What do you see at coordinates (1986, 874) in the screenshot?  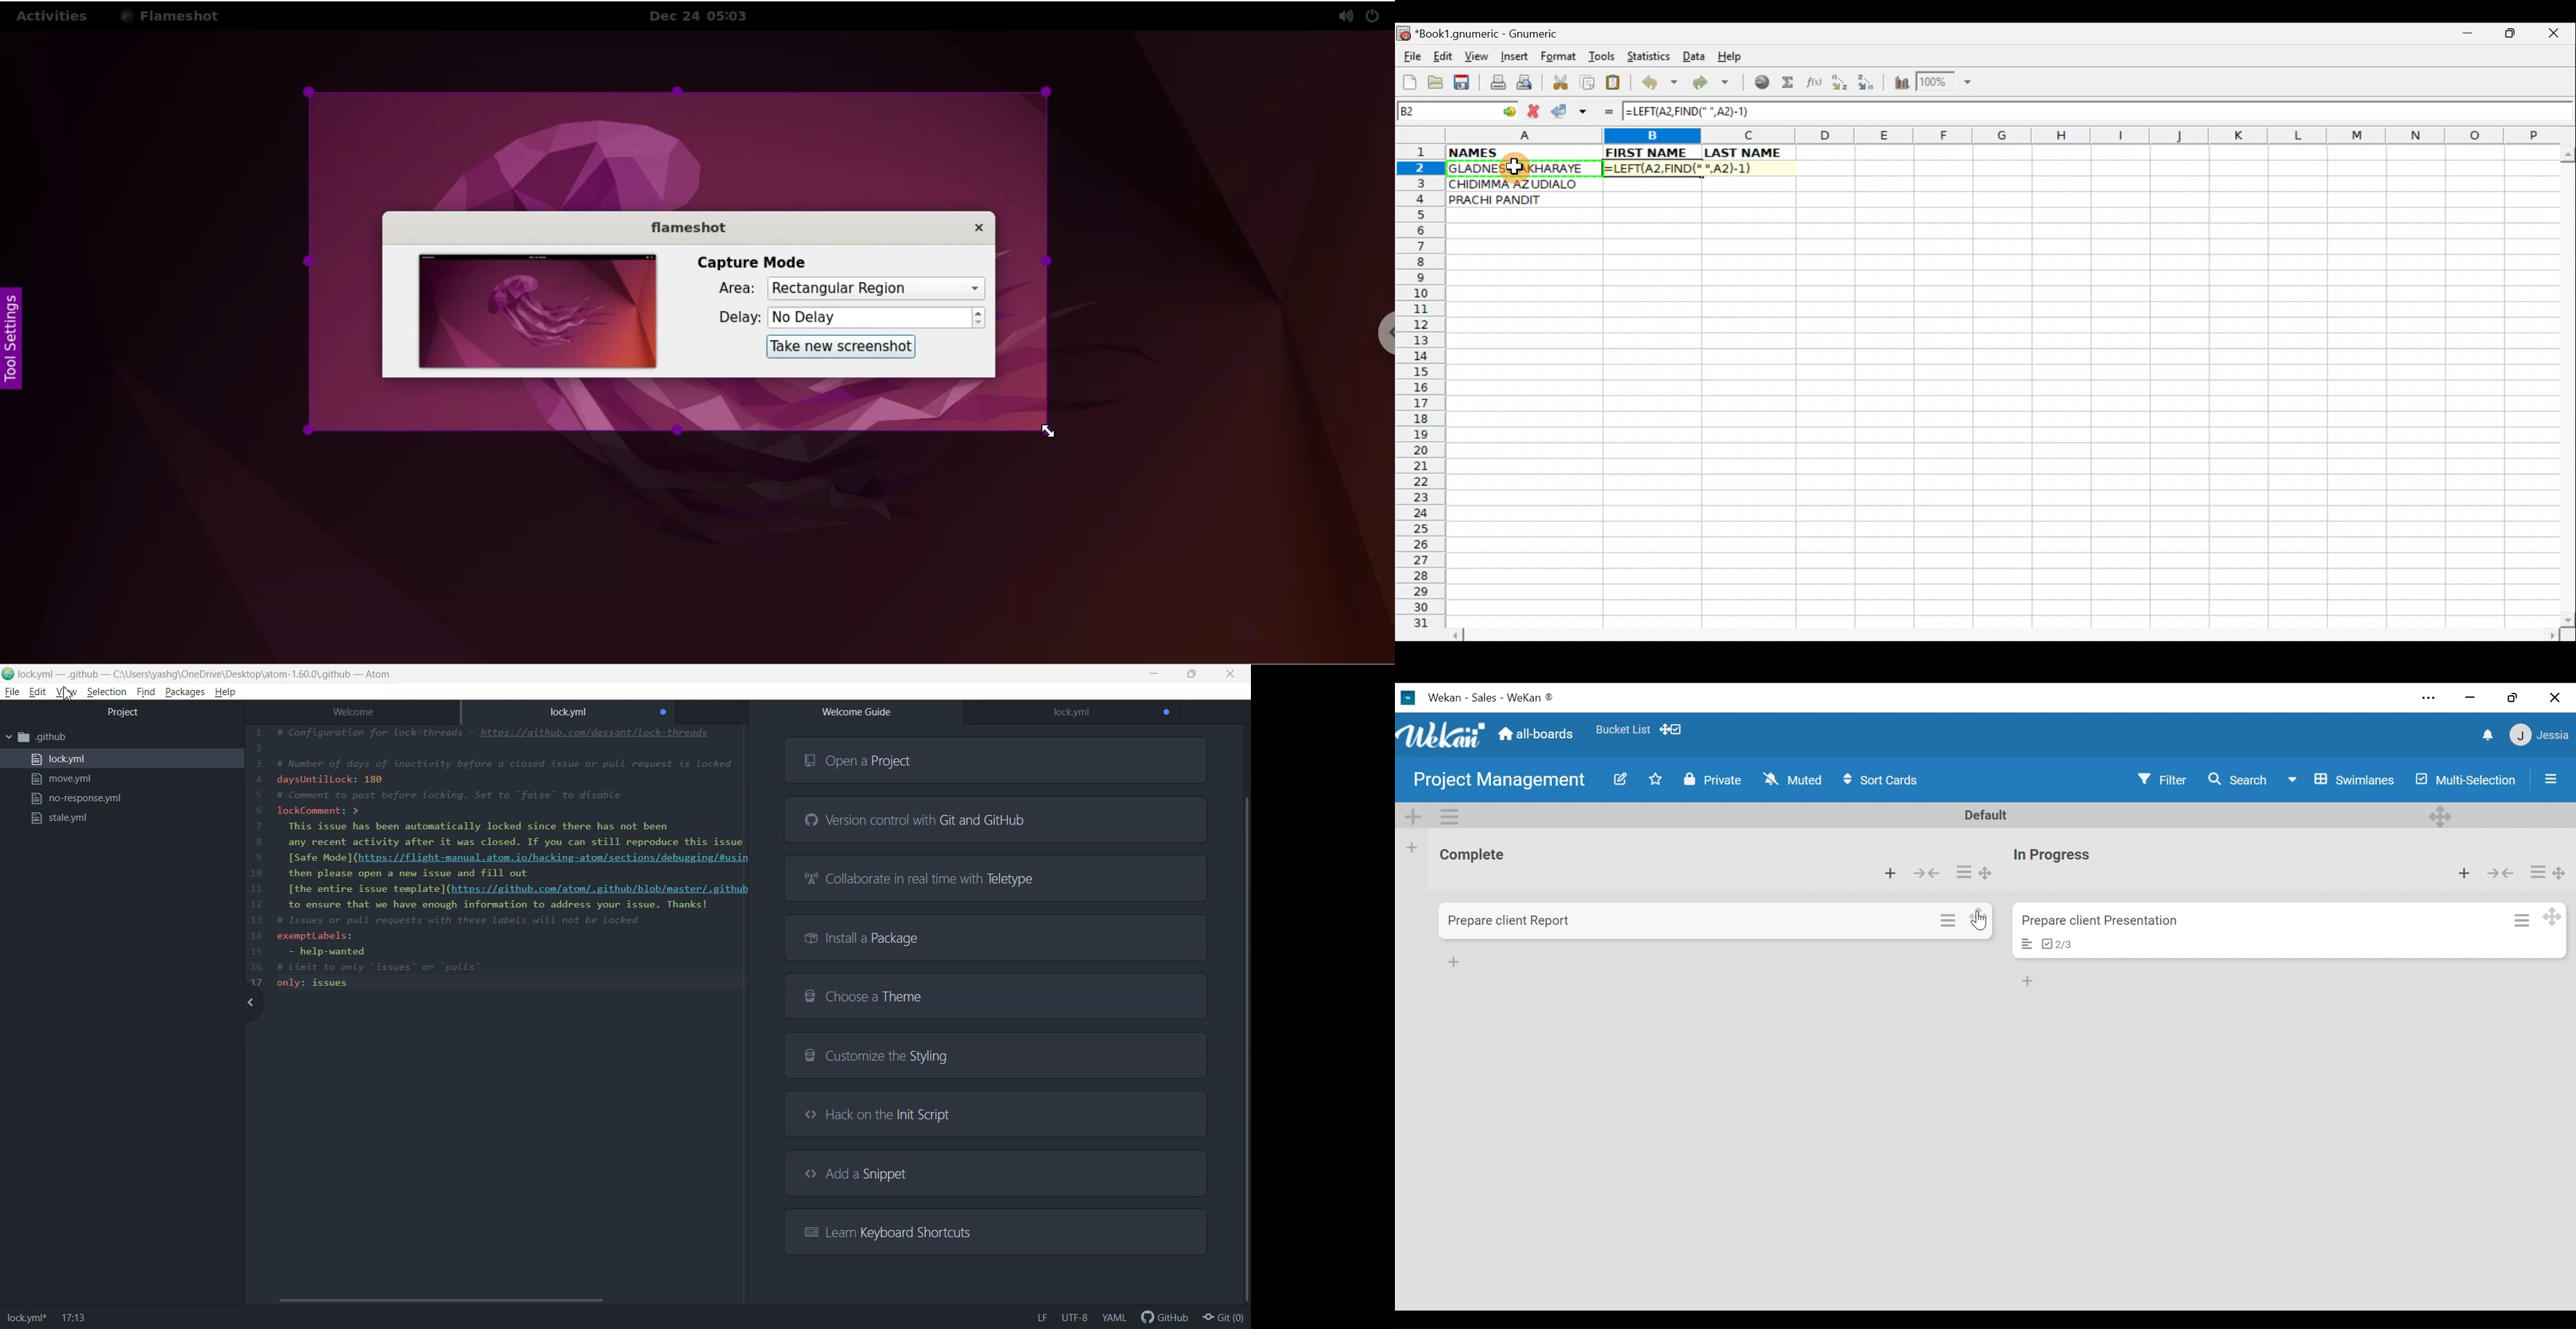 I see `Desktop drag handles` at bounding box center [1986, 874].